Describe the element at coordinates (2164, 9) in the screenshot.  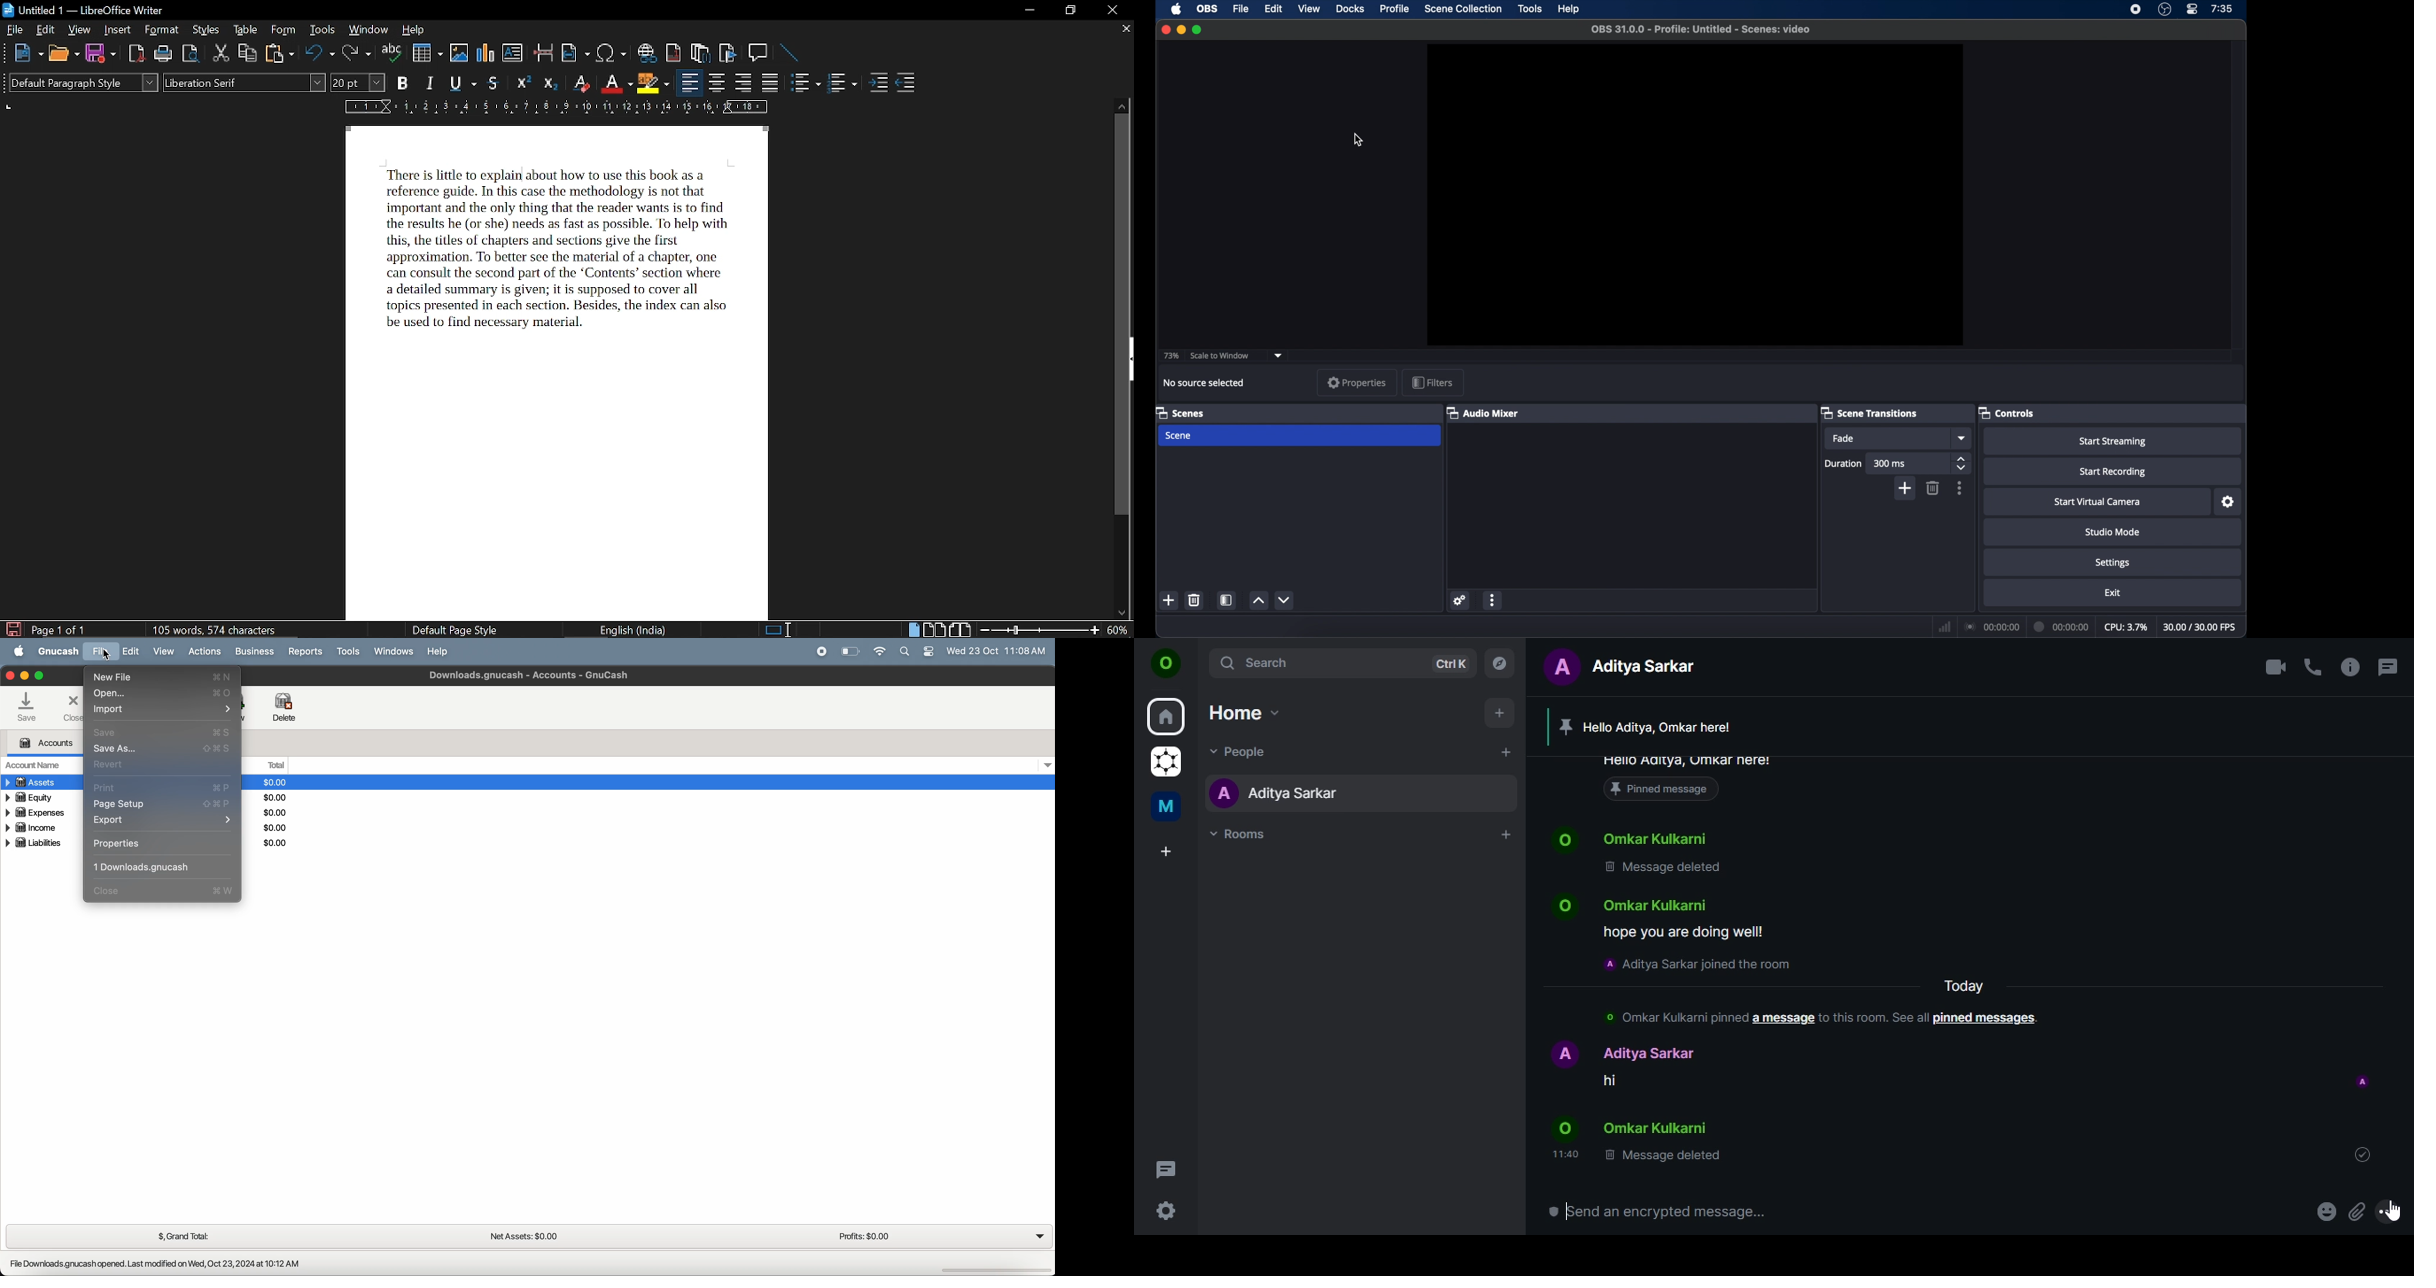
I see `obs studio` at that location.